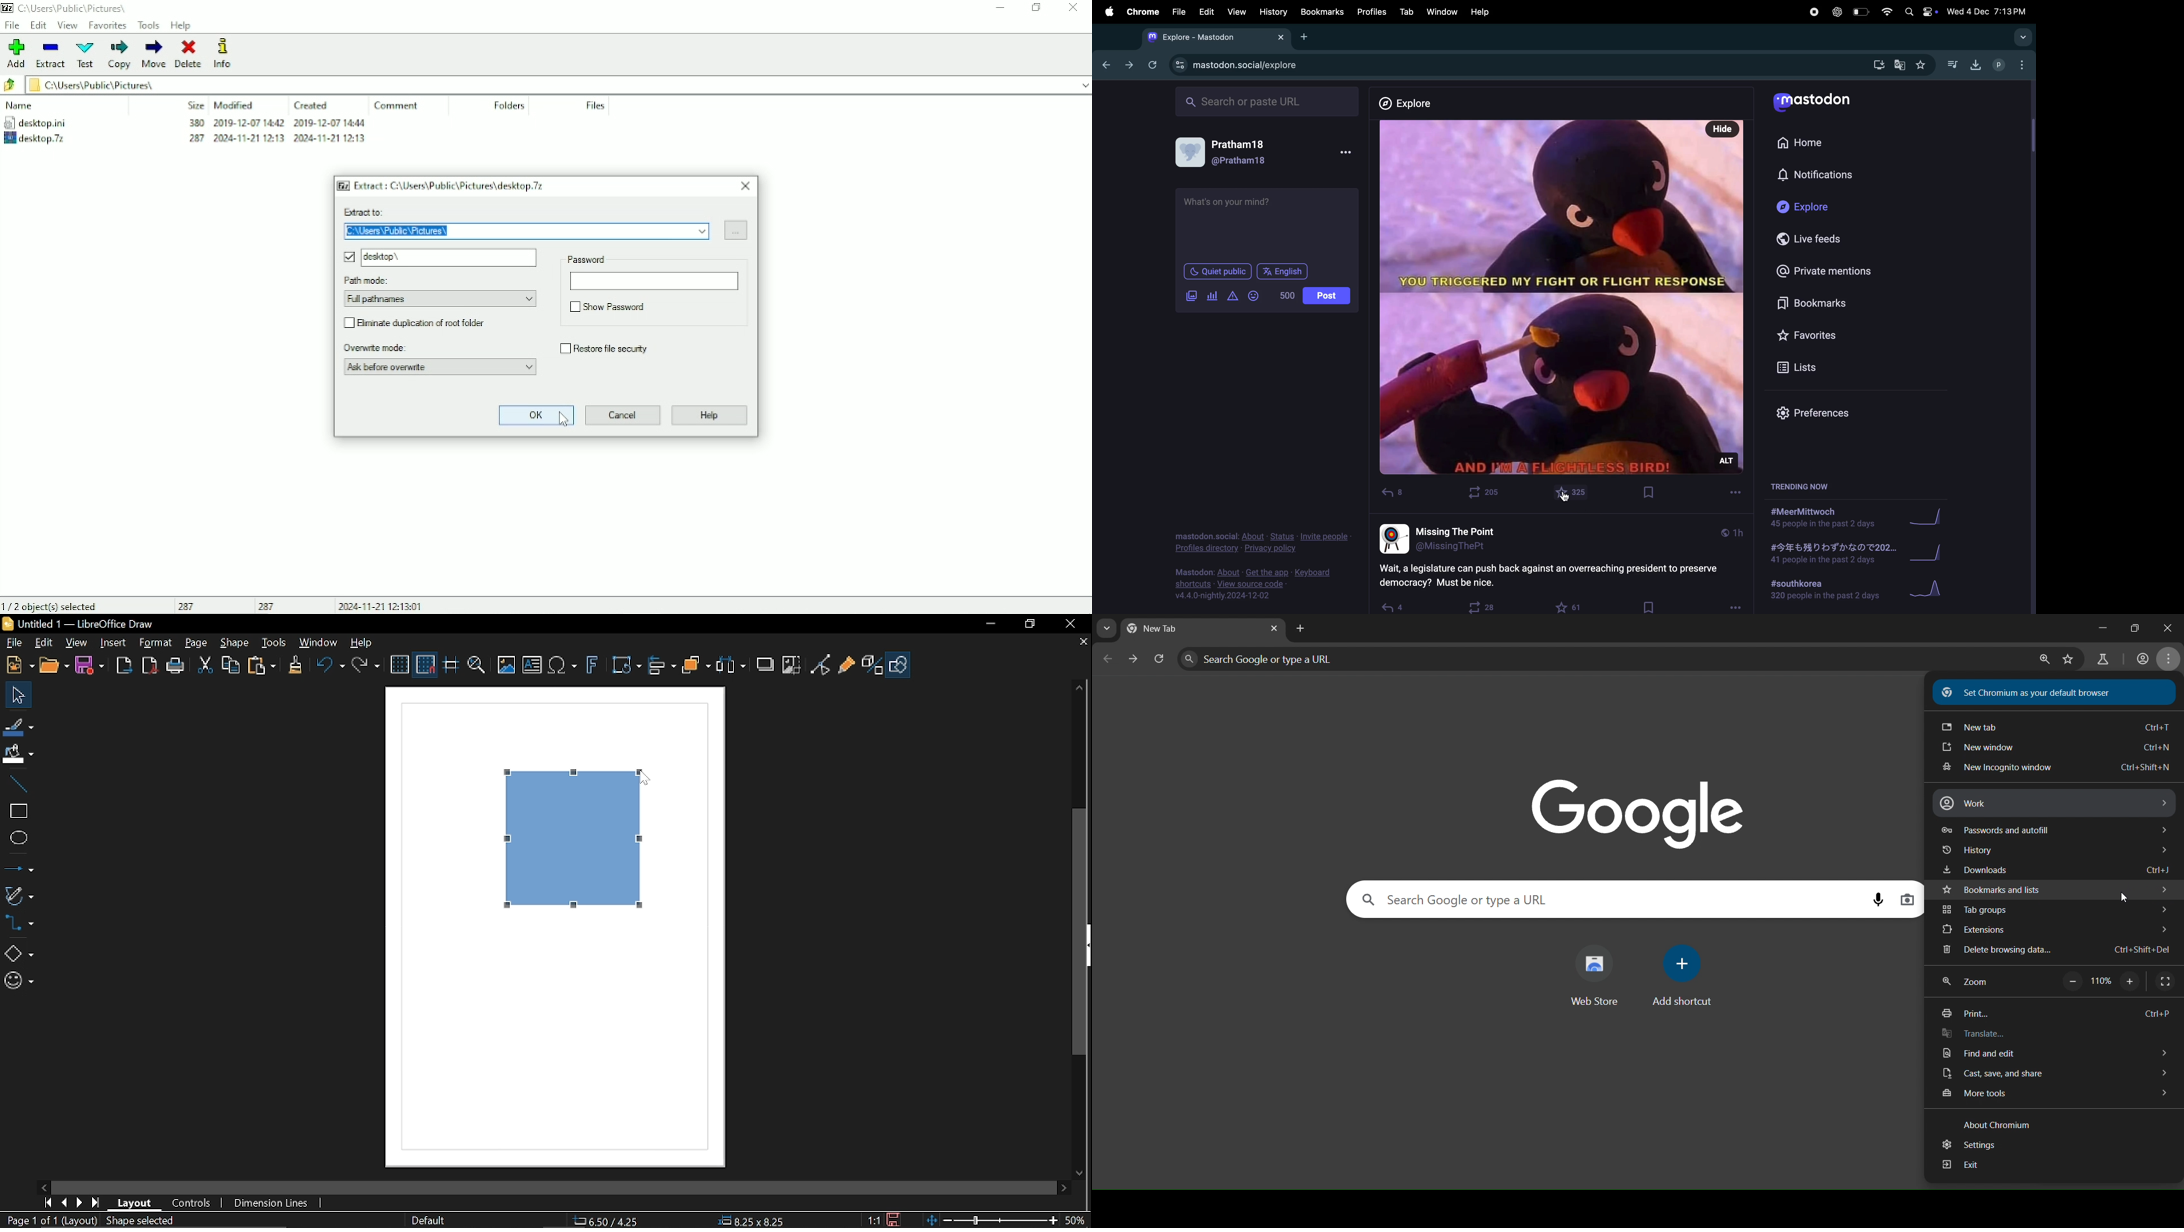 This screenshot has width=2184, height=1232. What do you see at coordinates (2028, 137) in the screenshot?
I see `scroll bar` at bounding box center [2028, 137].